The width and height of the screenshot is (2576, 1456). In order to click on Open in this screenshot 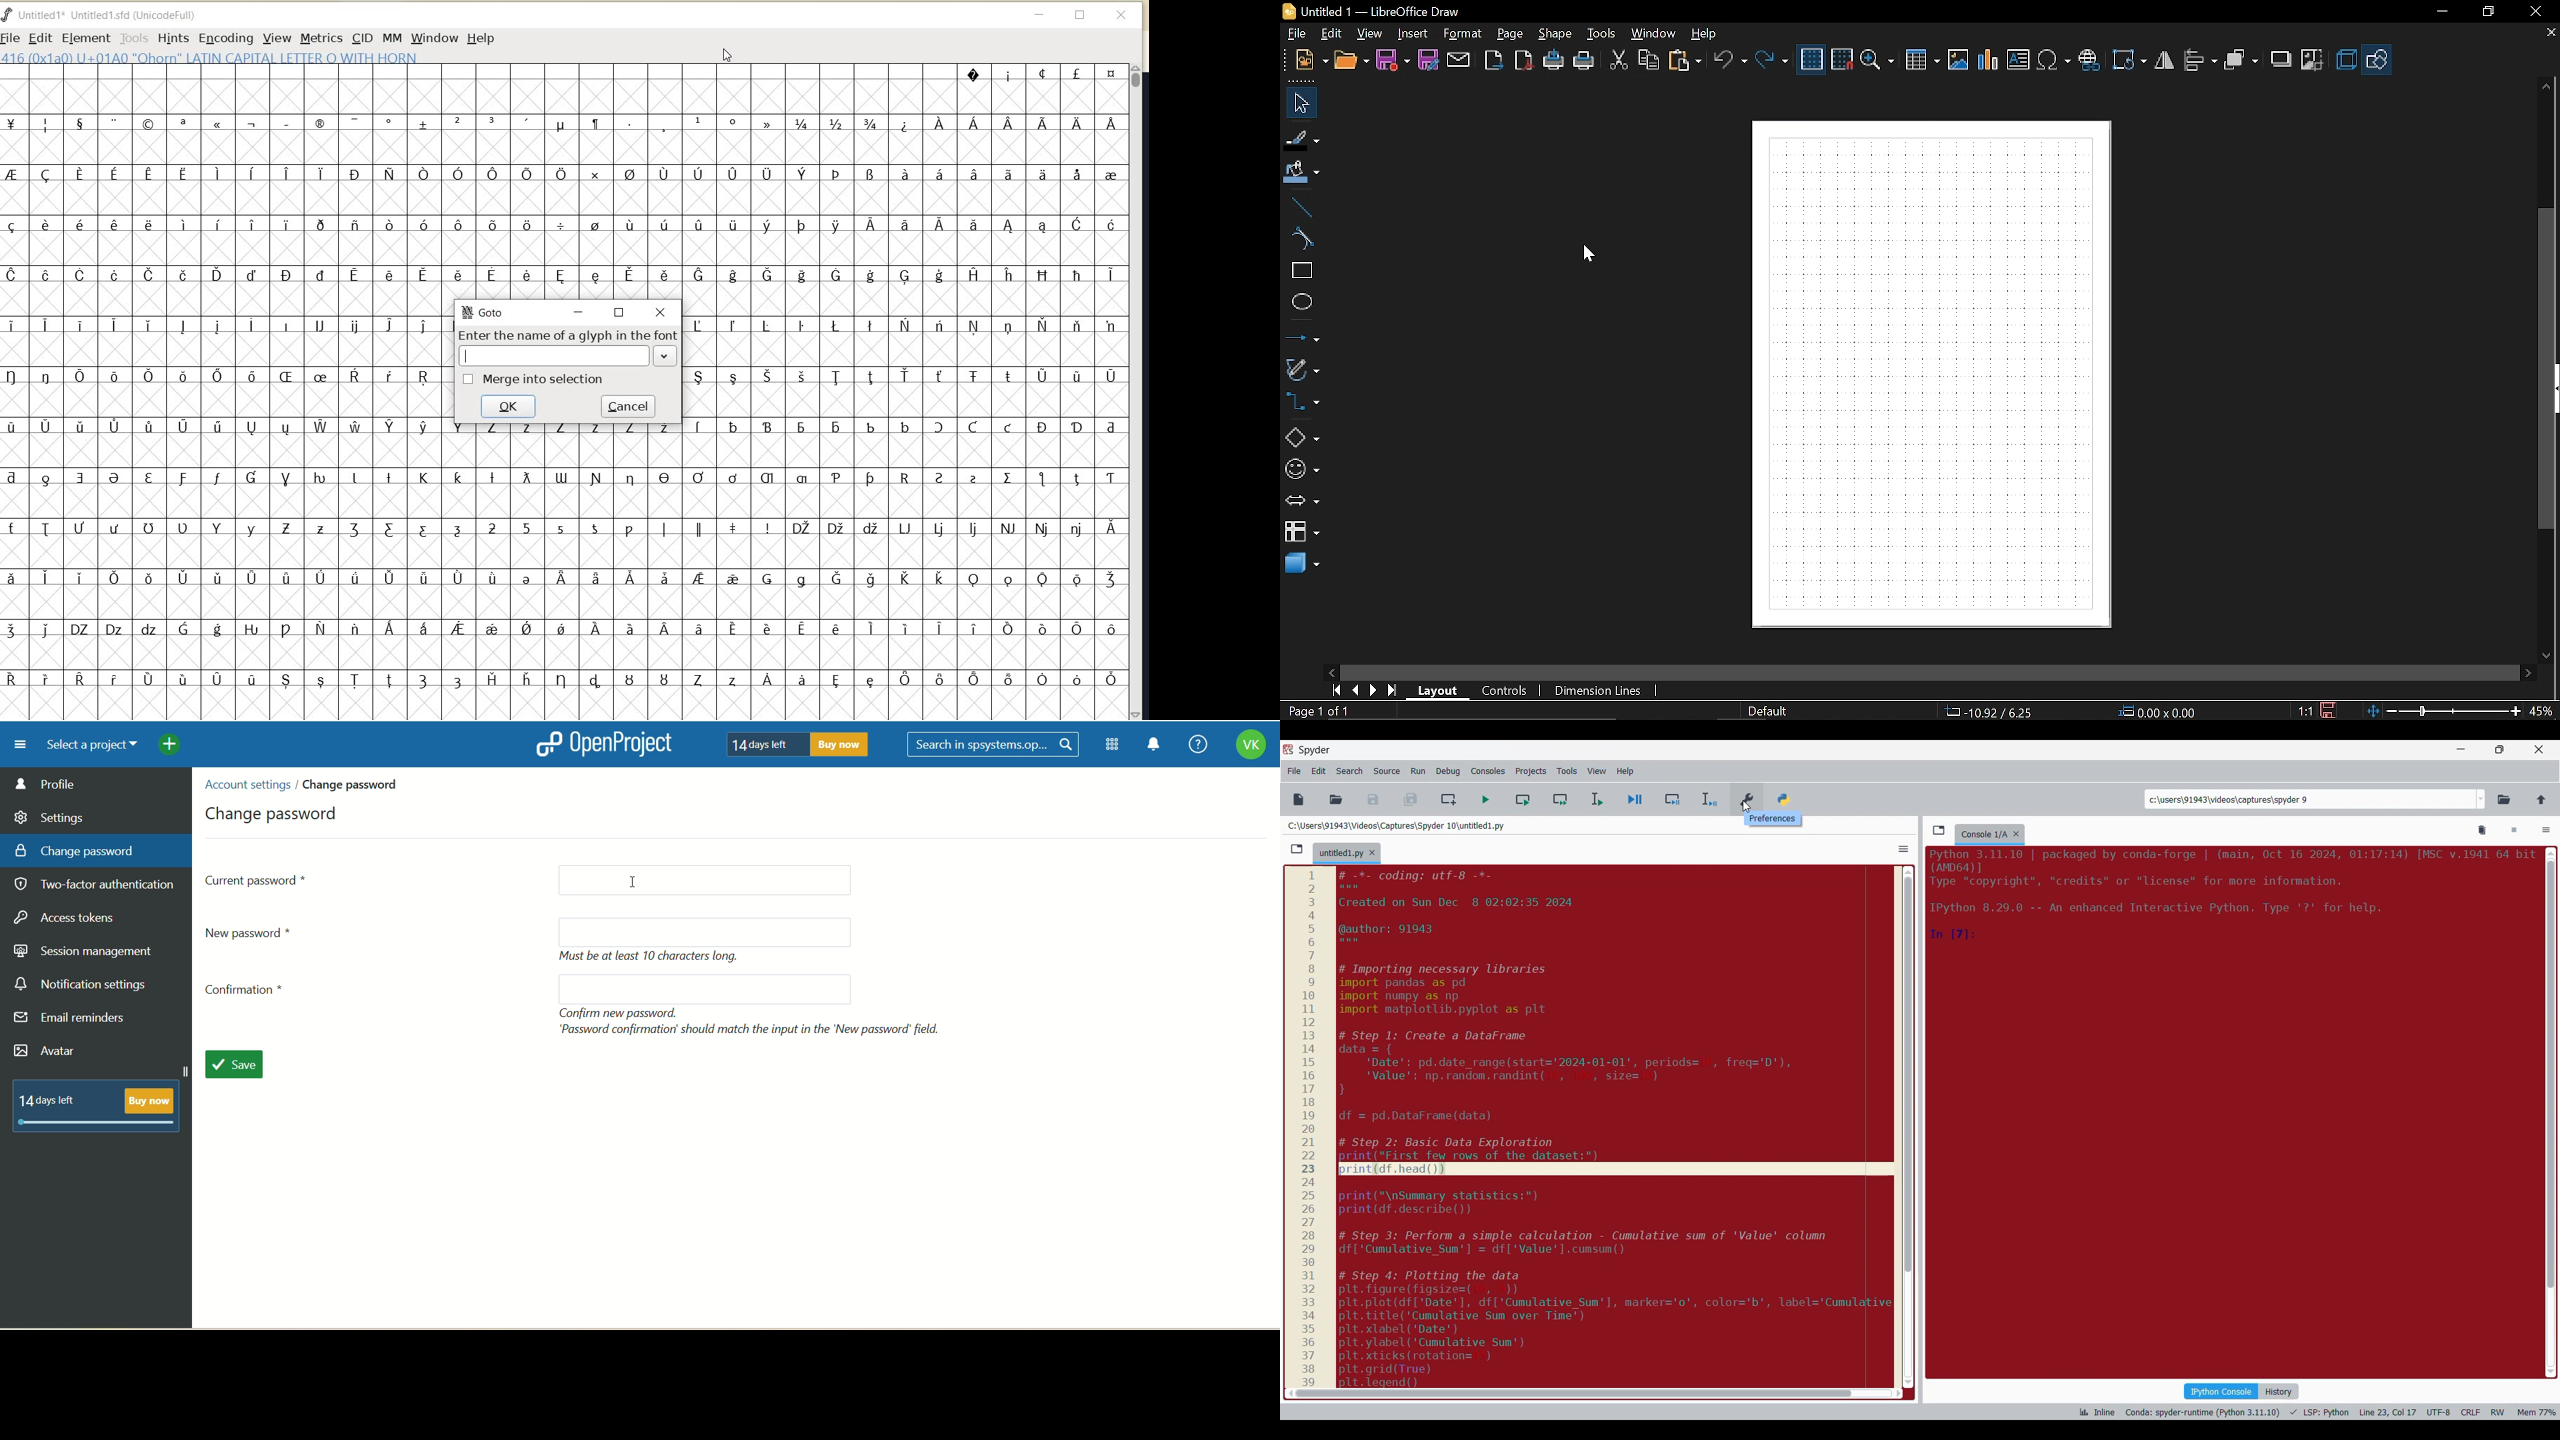, I will do `click(1336, 799)`.